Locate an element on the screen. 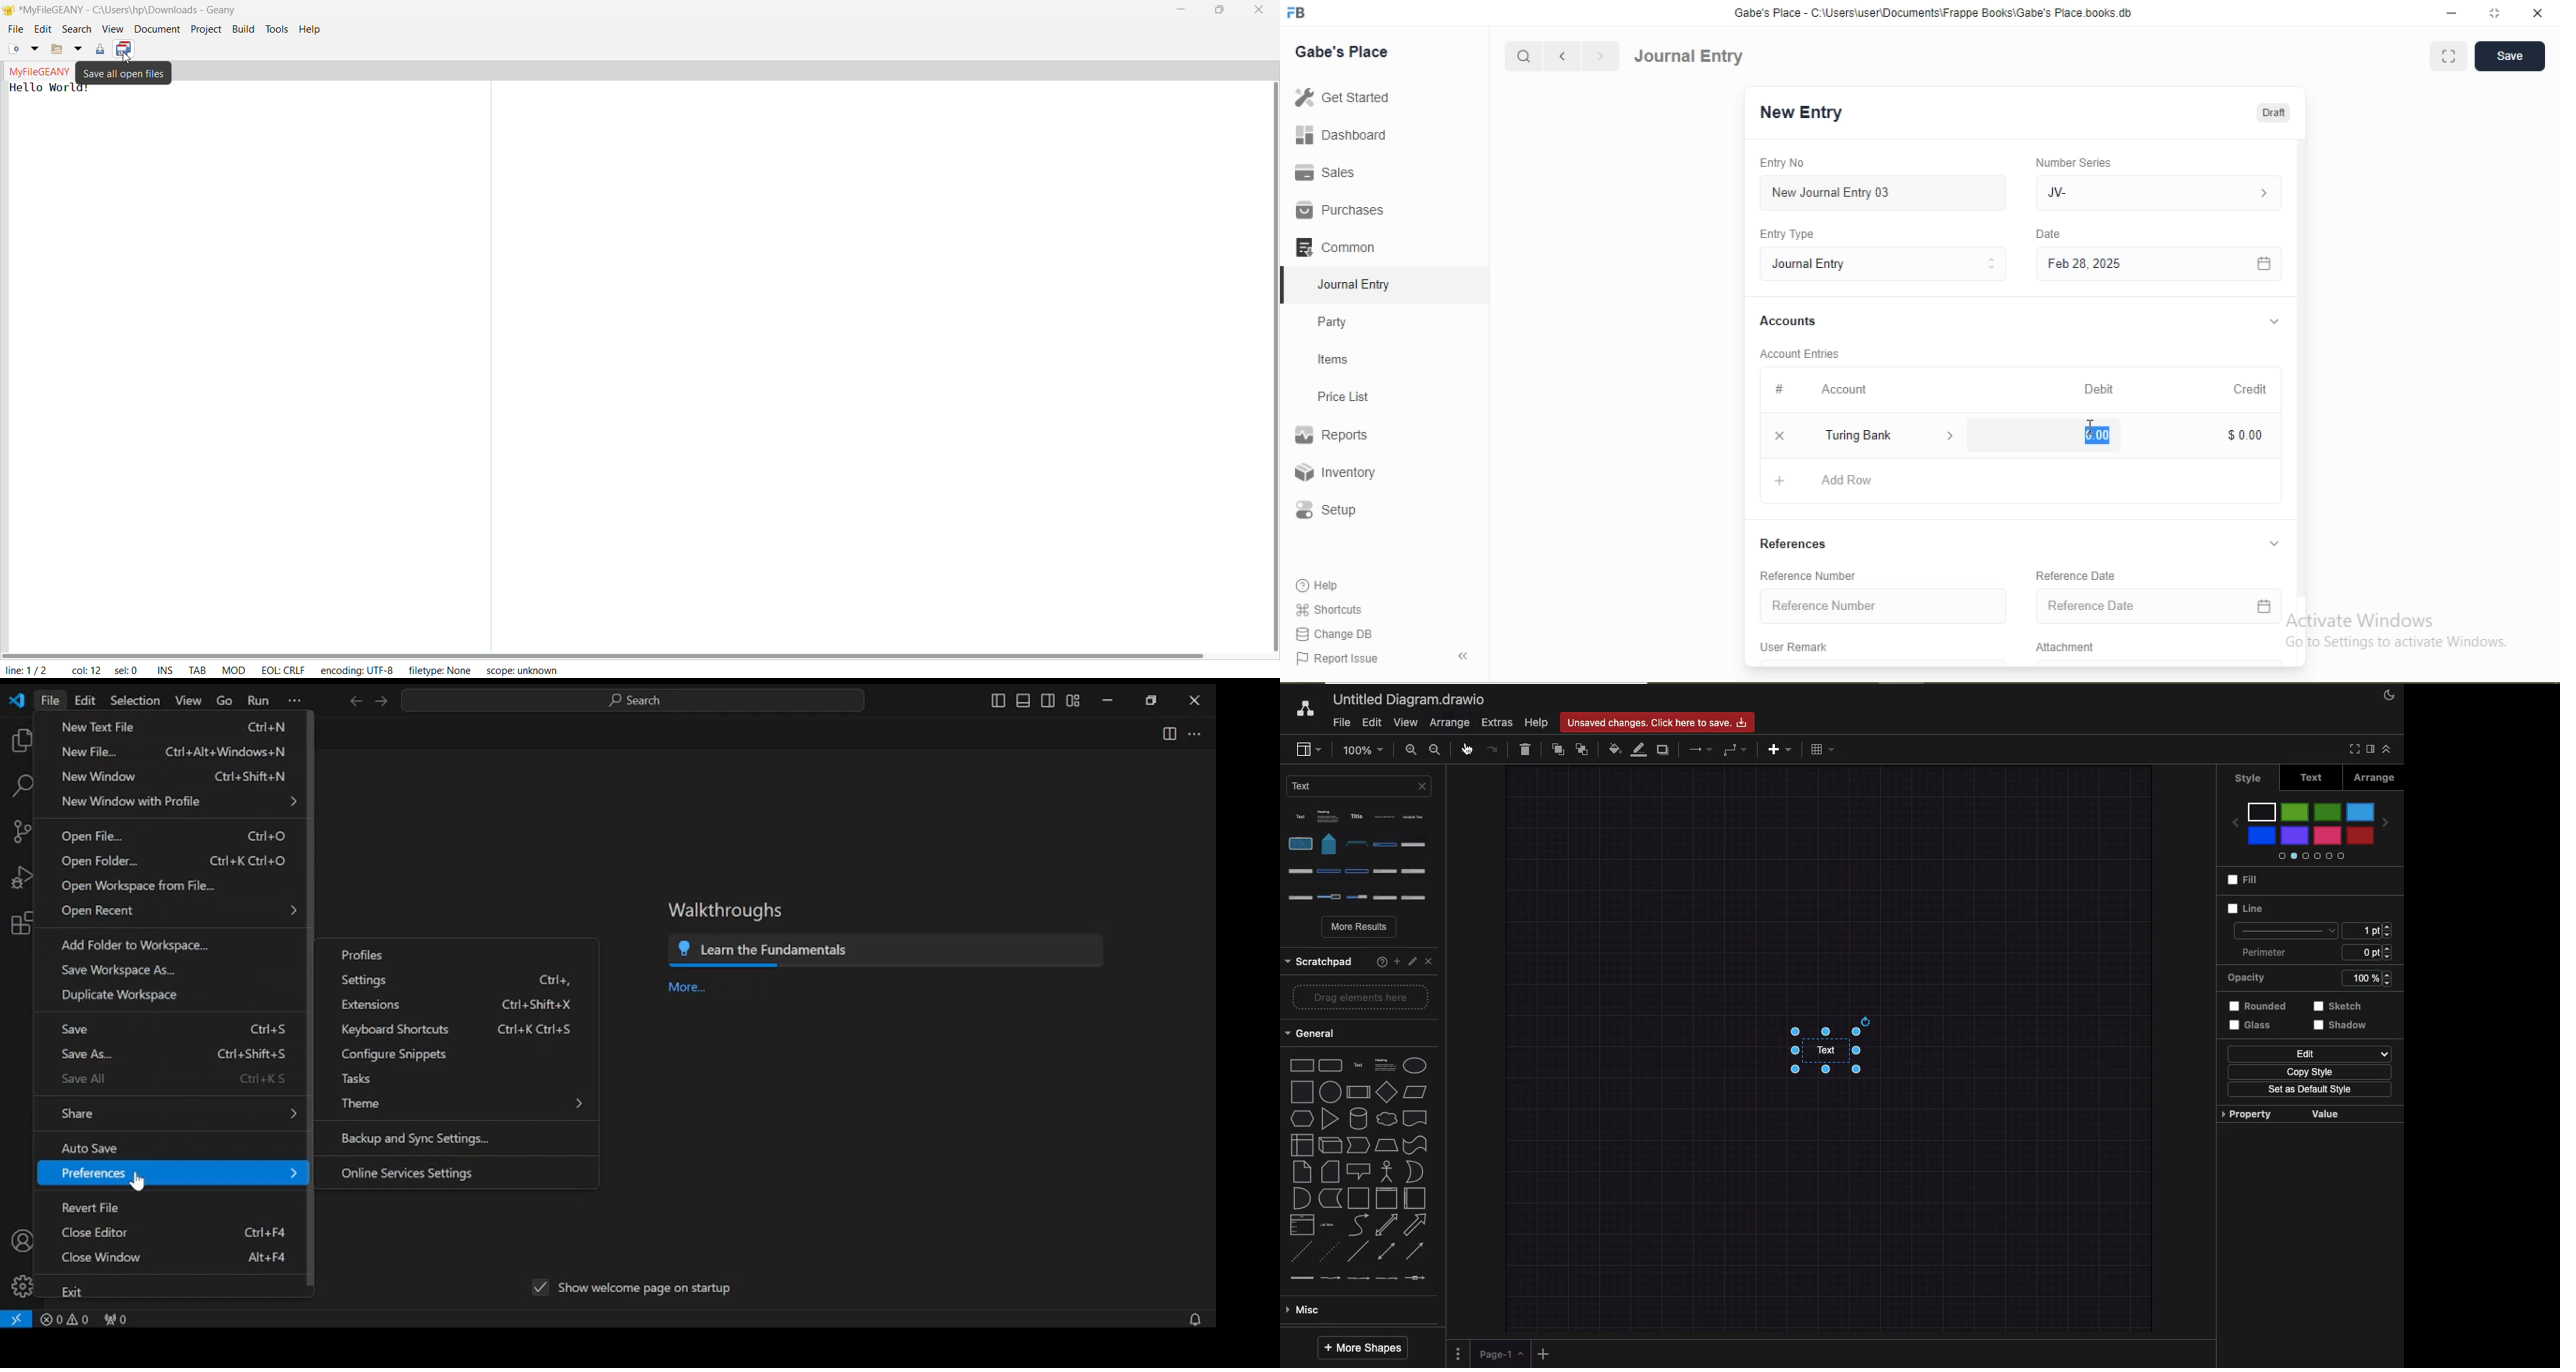  more is located at coordinates (688, 987).